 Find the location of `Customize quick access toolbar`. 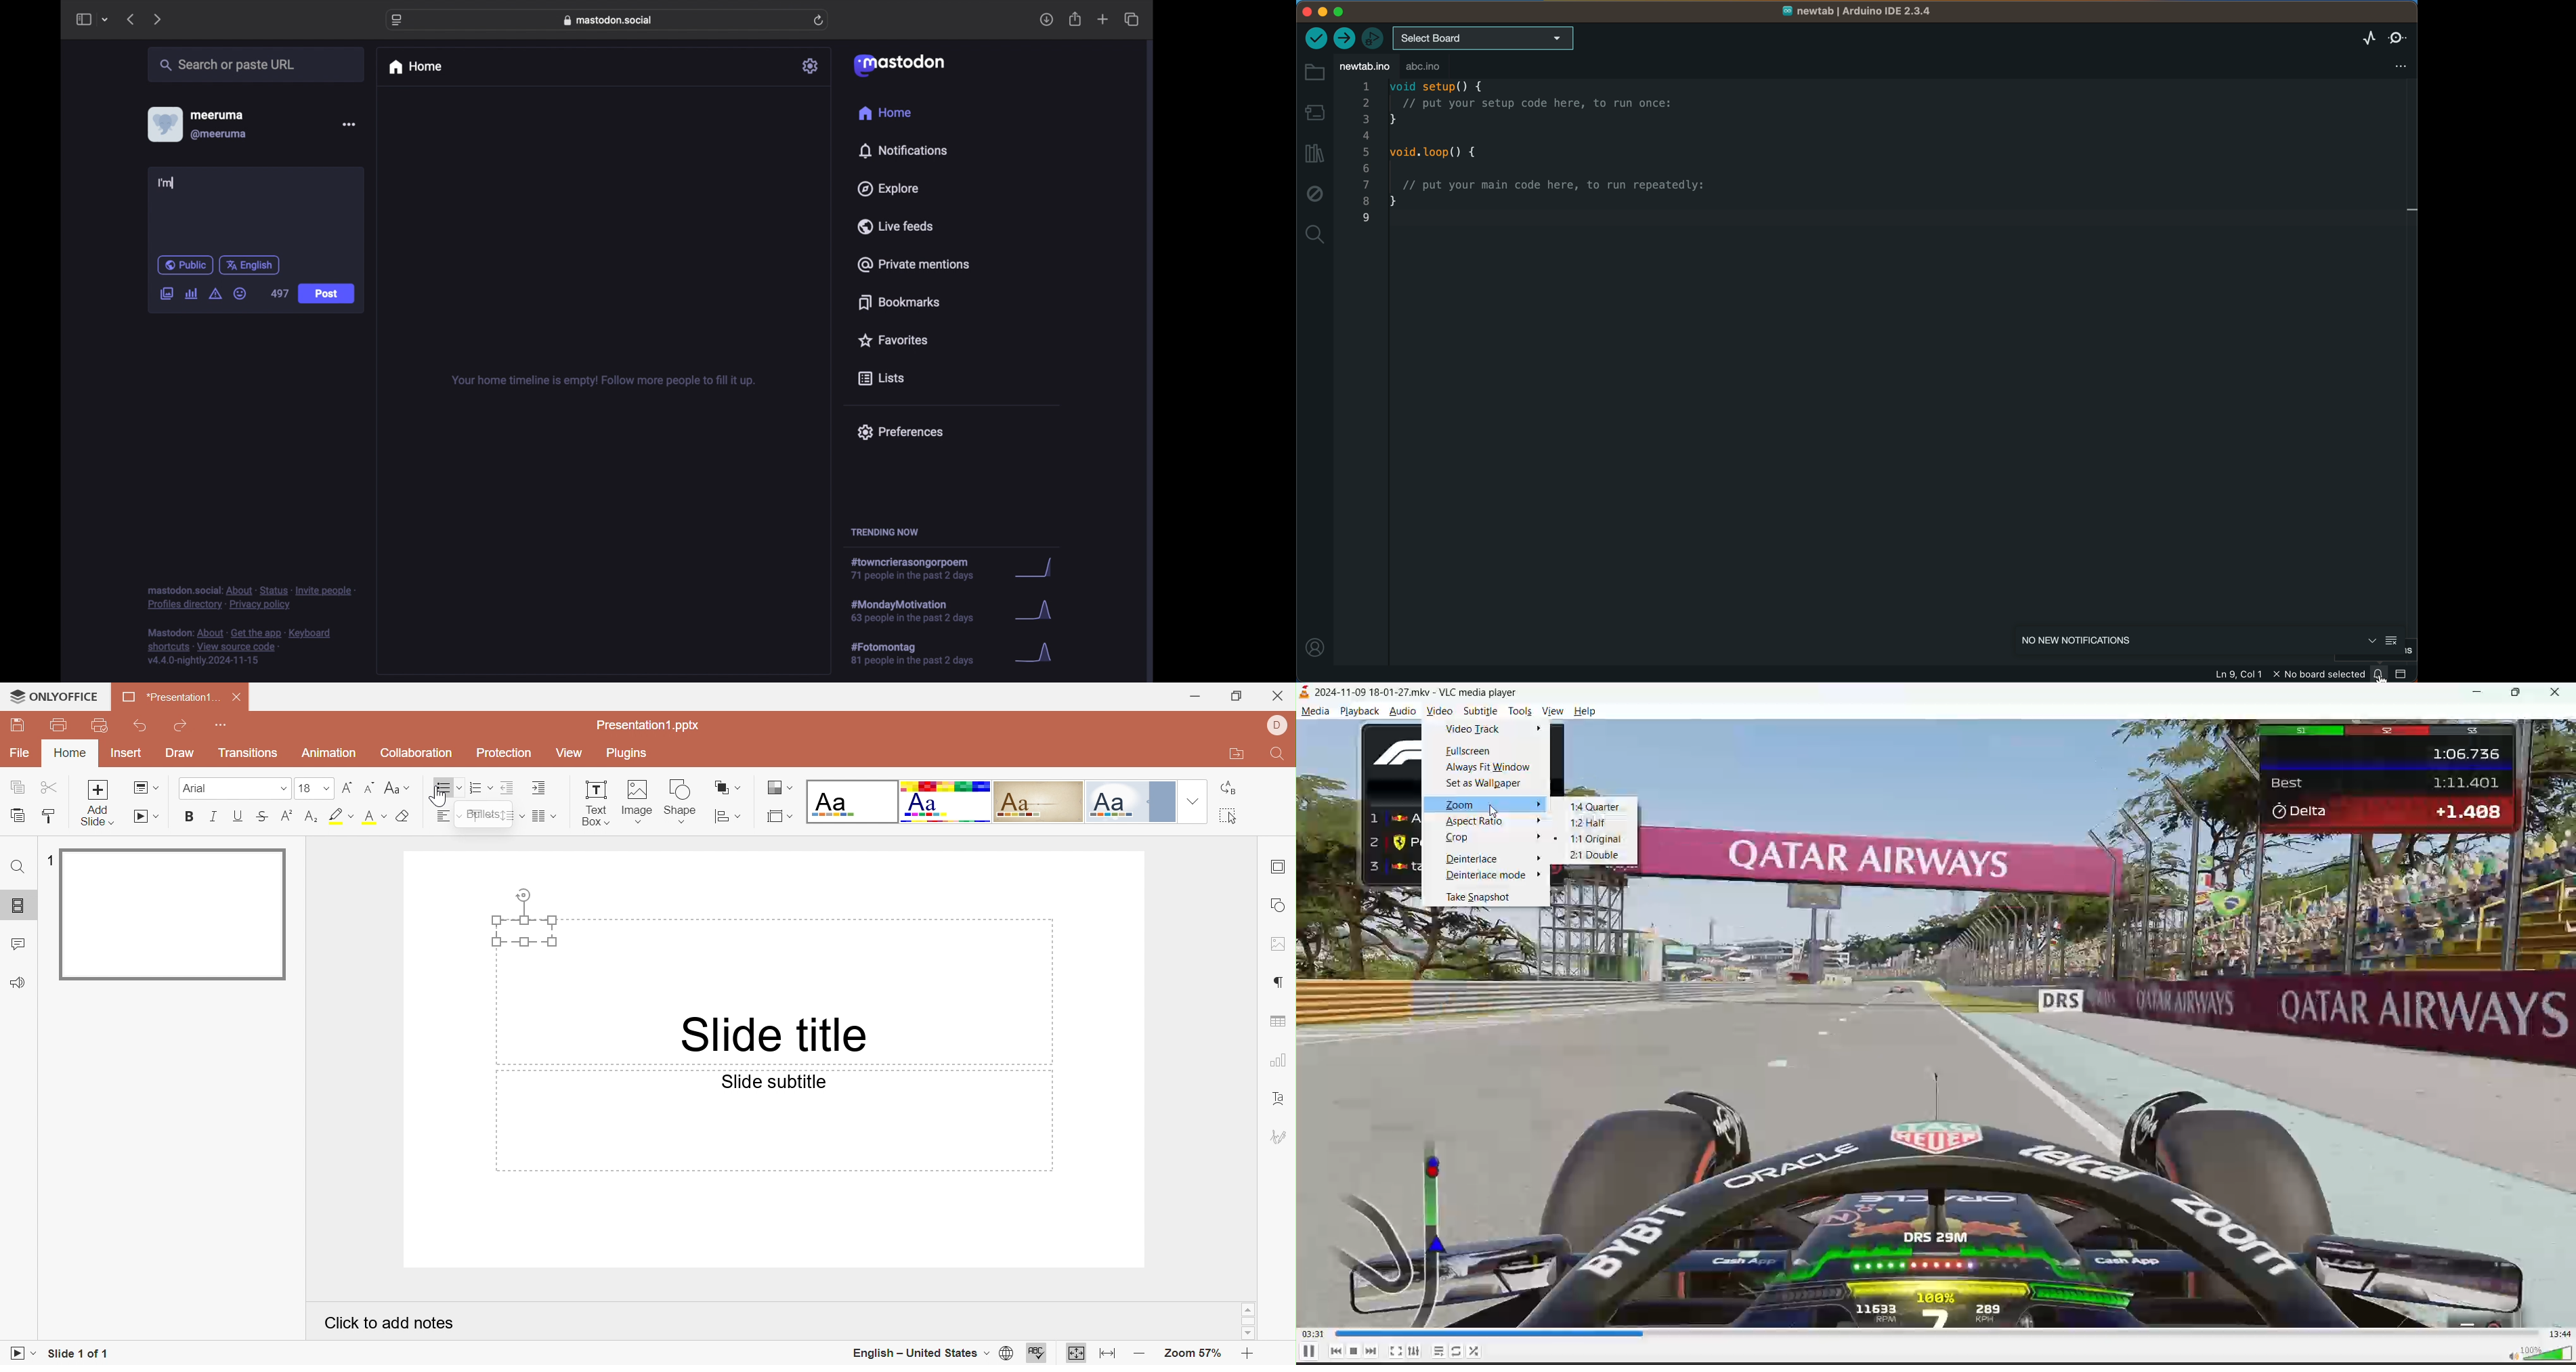

Customize quick access toolbar is located at coordinates (224, 725).